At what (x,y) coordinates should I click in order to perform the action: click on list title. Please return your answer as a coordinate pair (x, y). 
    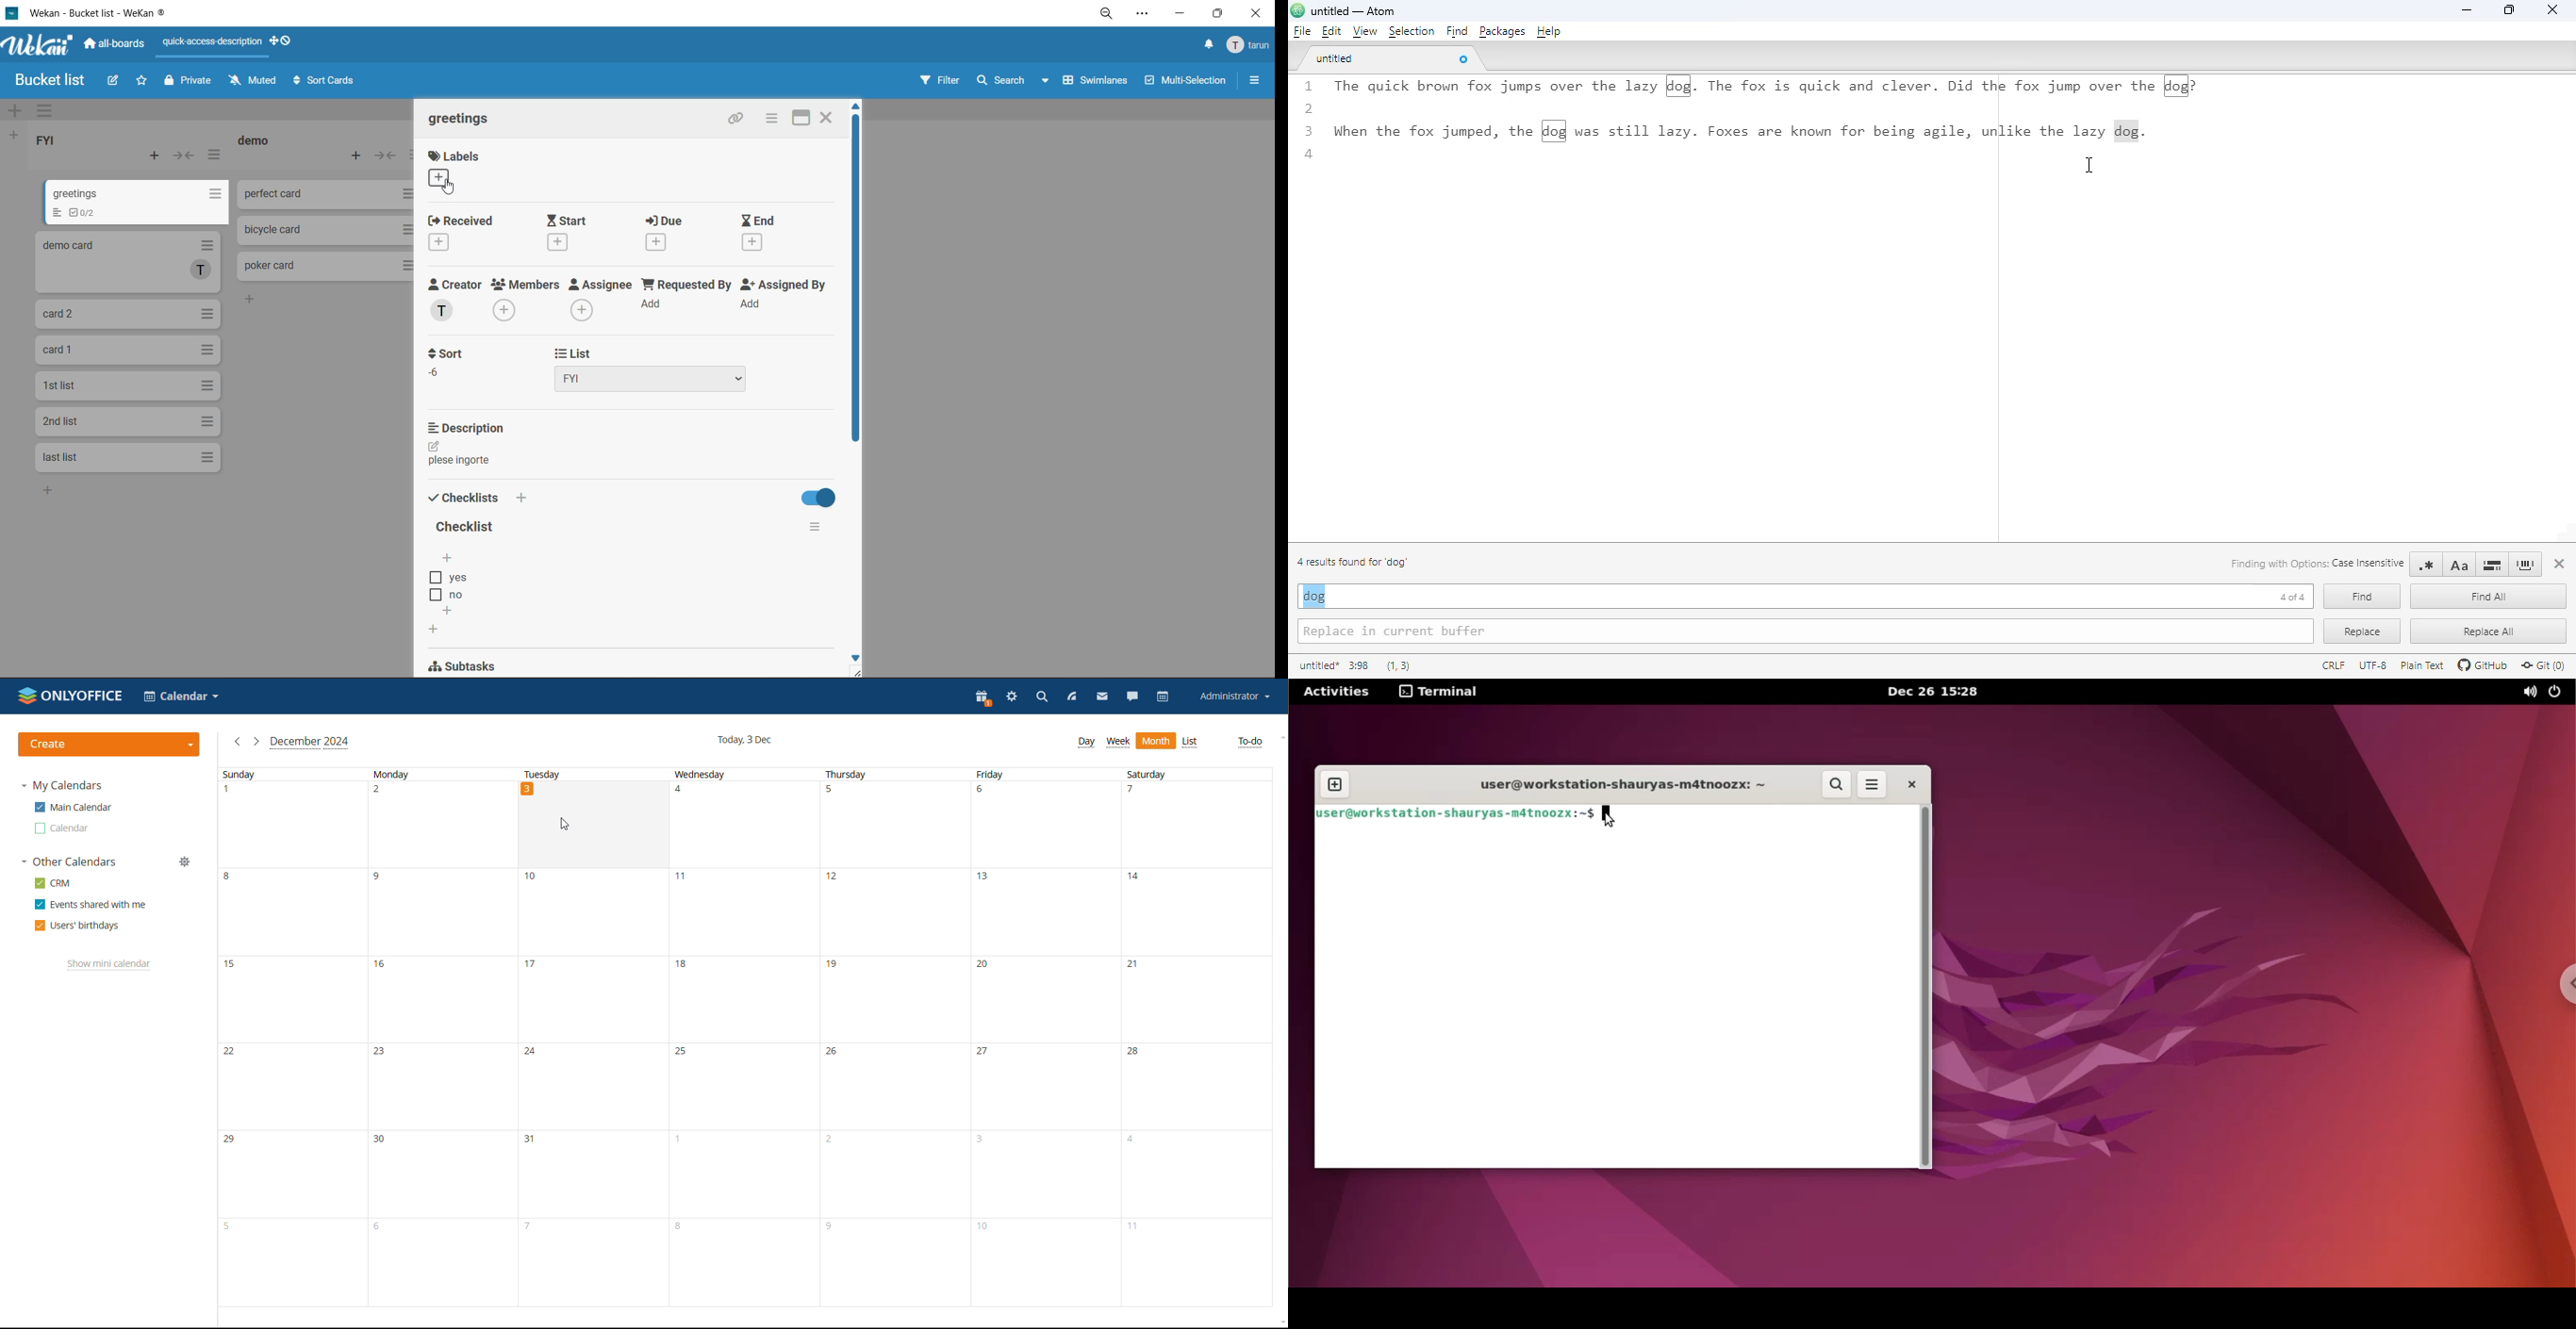
    Looking at the image, I should click on (46, 139).